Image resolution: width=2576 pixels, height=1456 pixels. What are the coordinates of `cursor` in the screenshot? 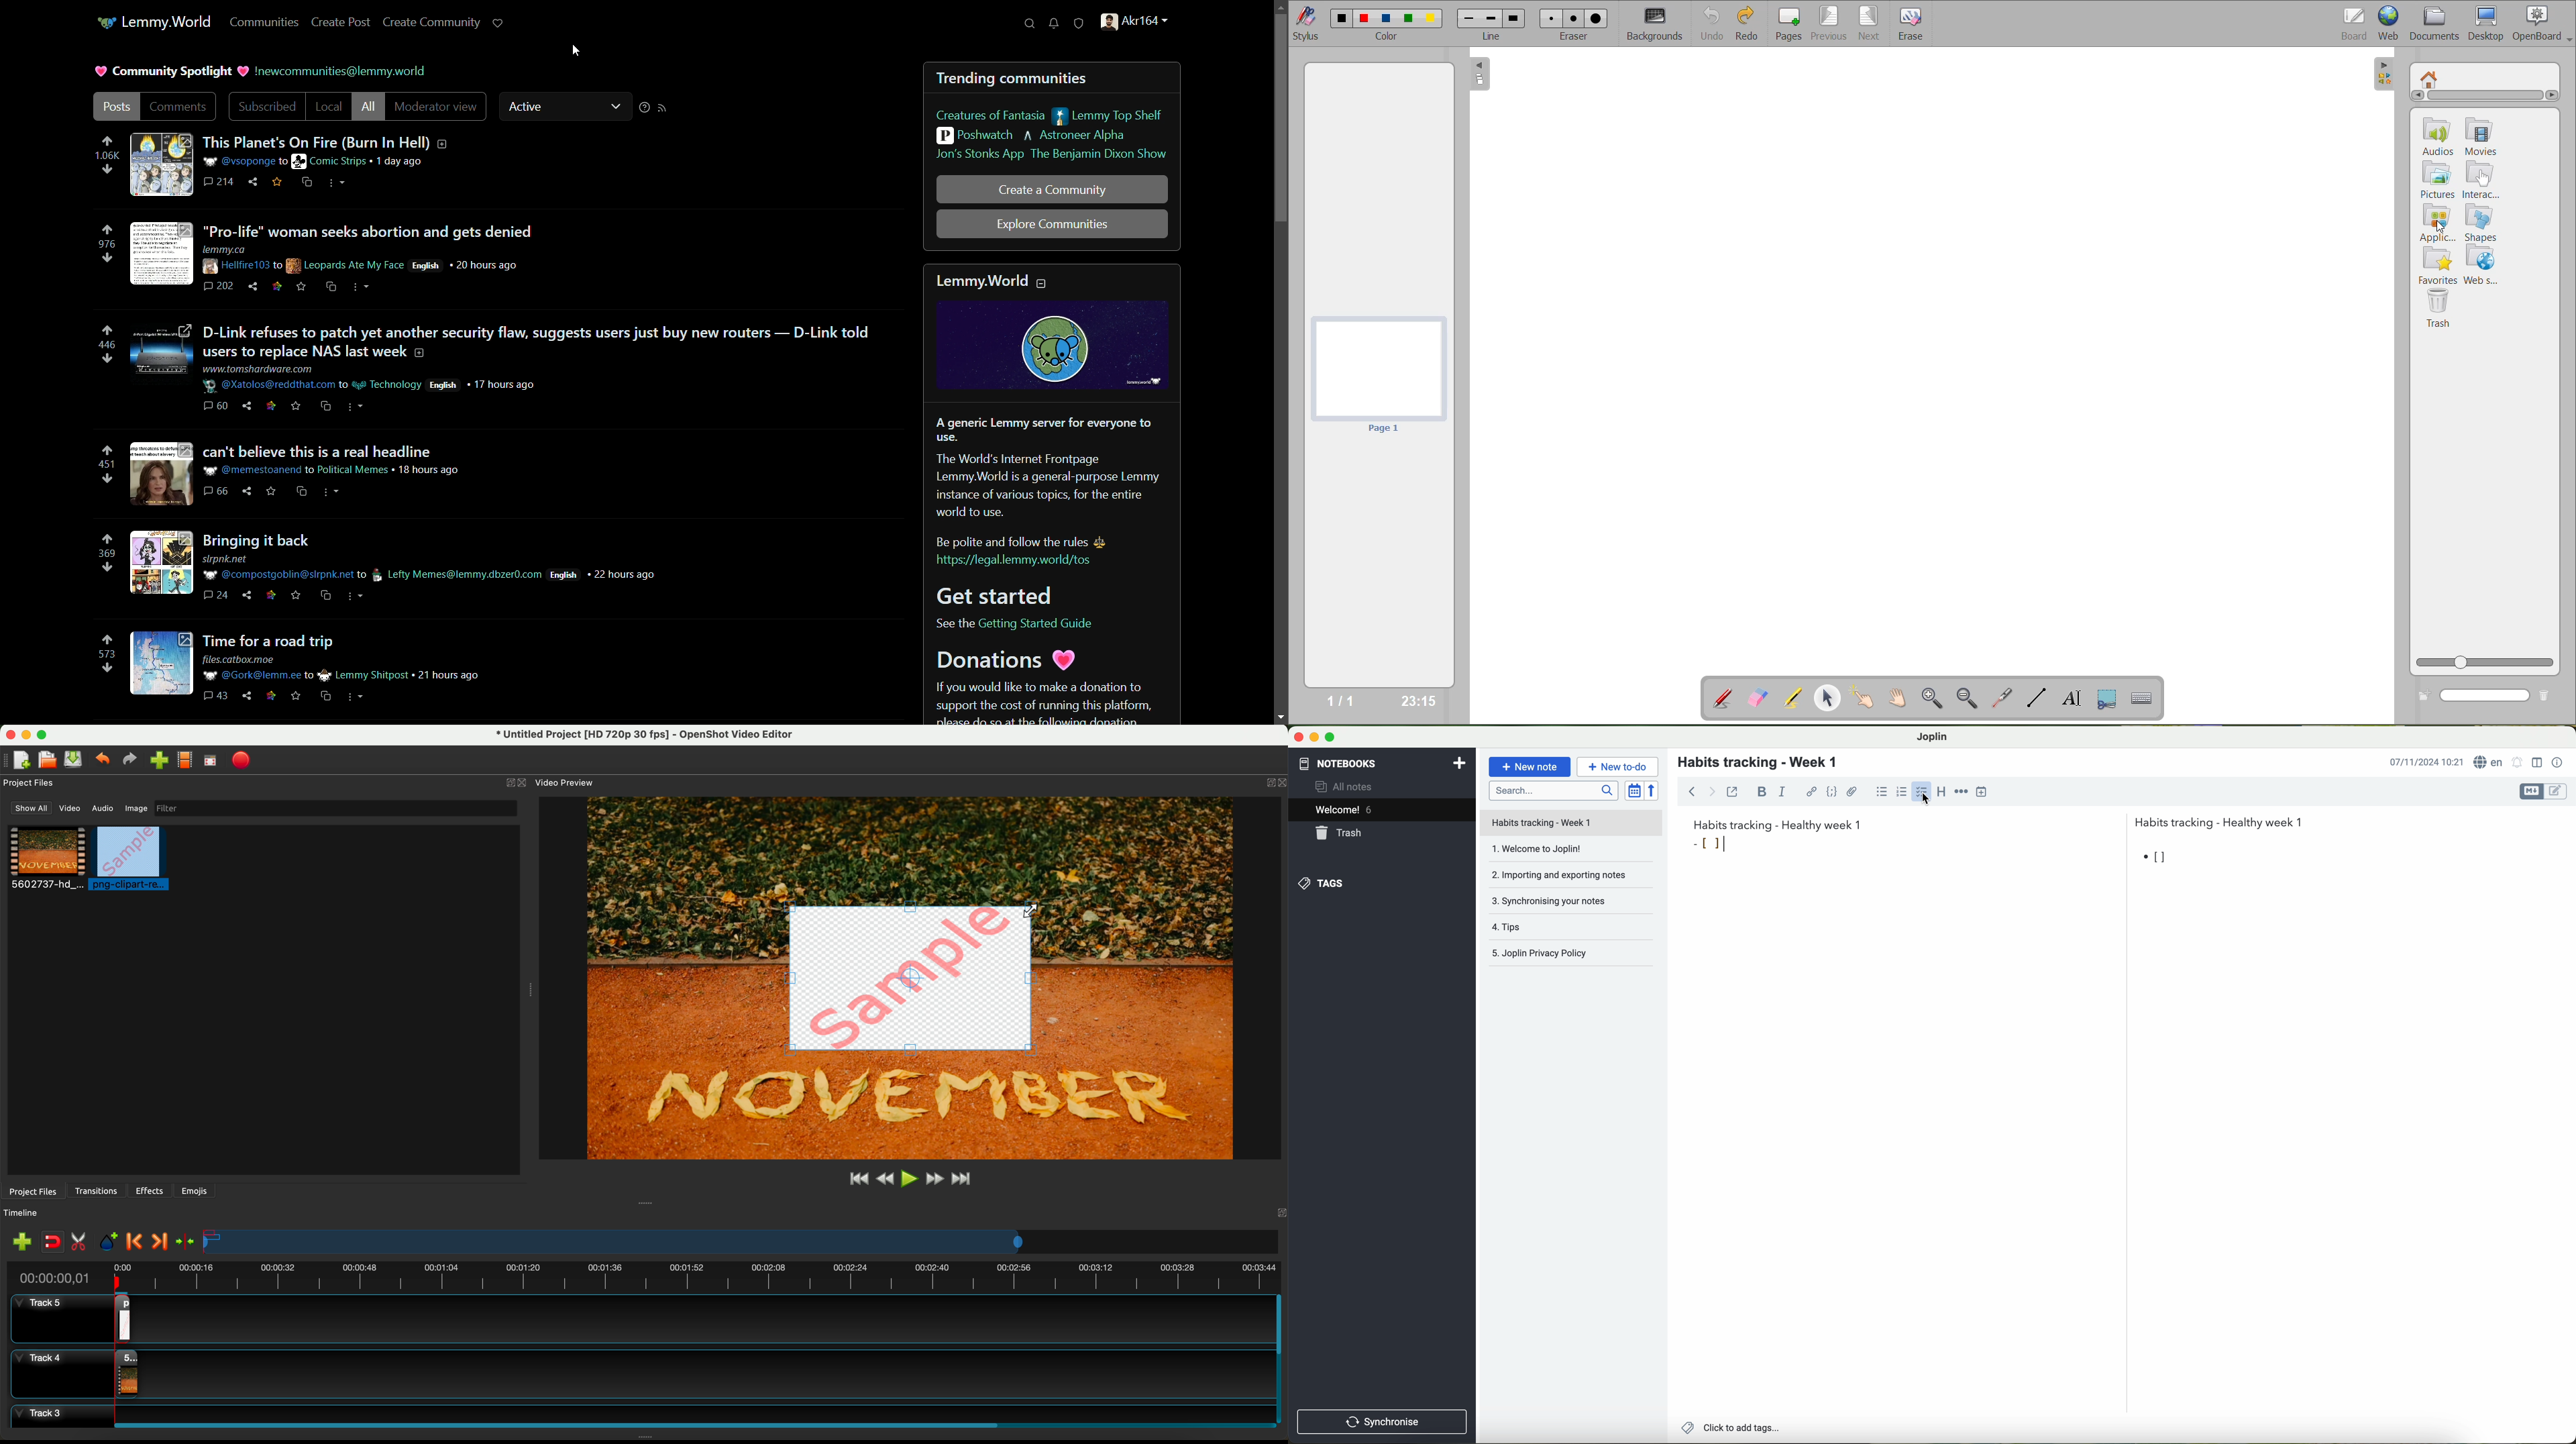 It's located at (578, 51).